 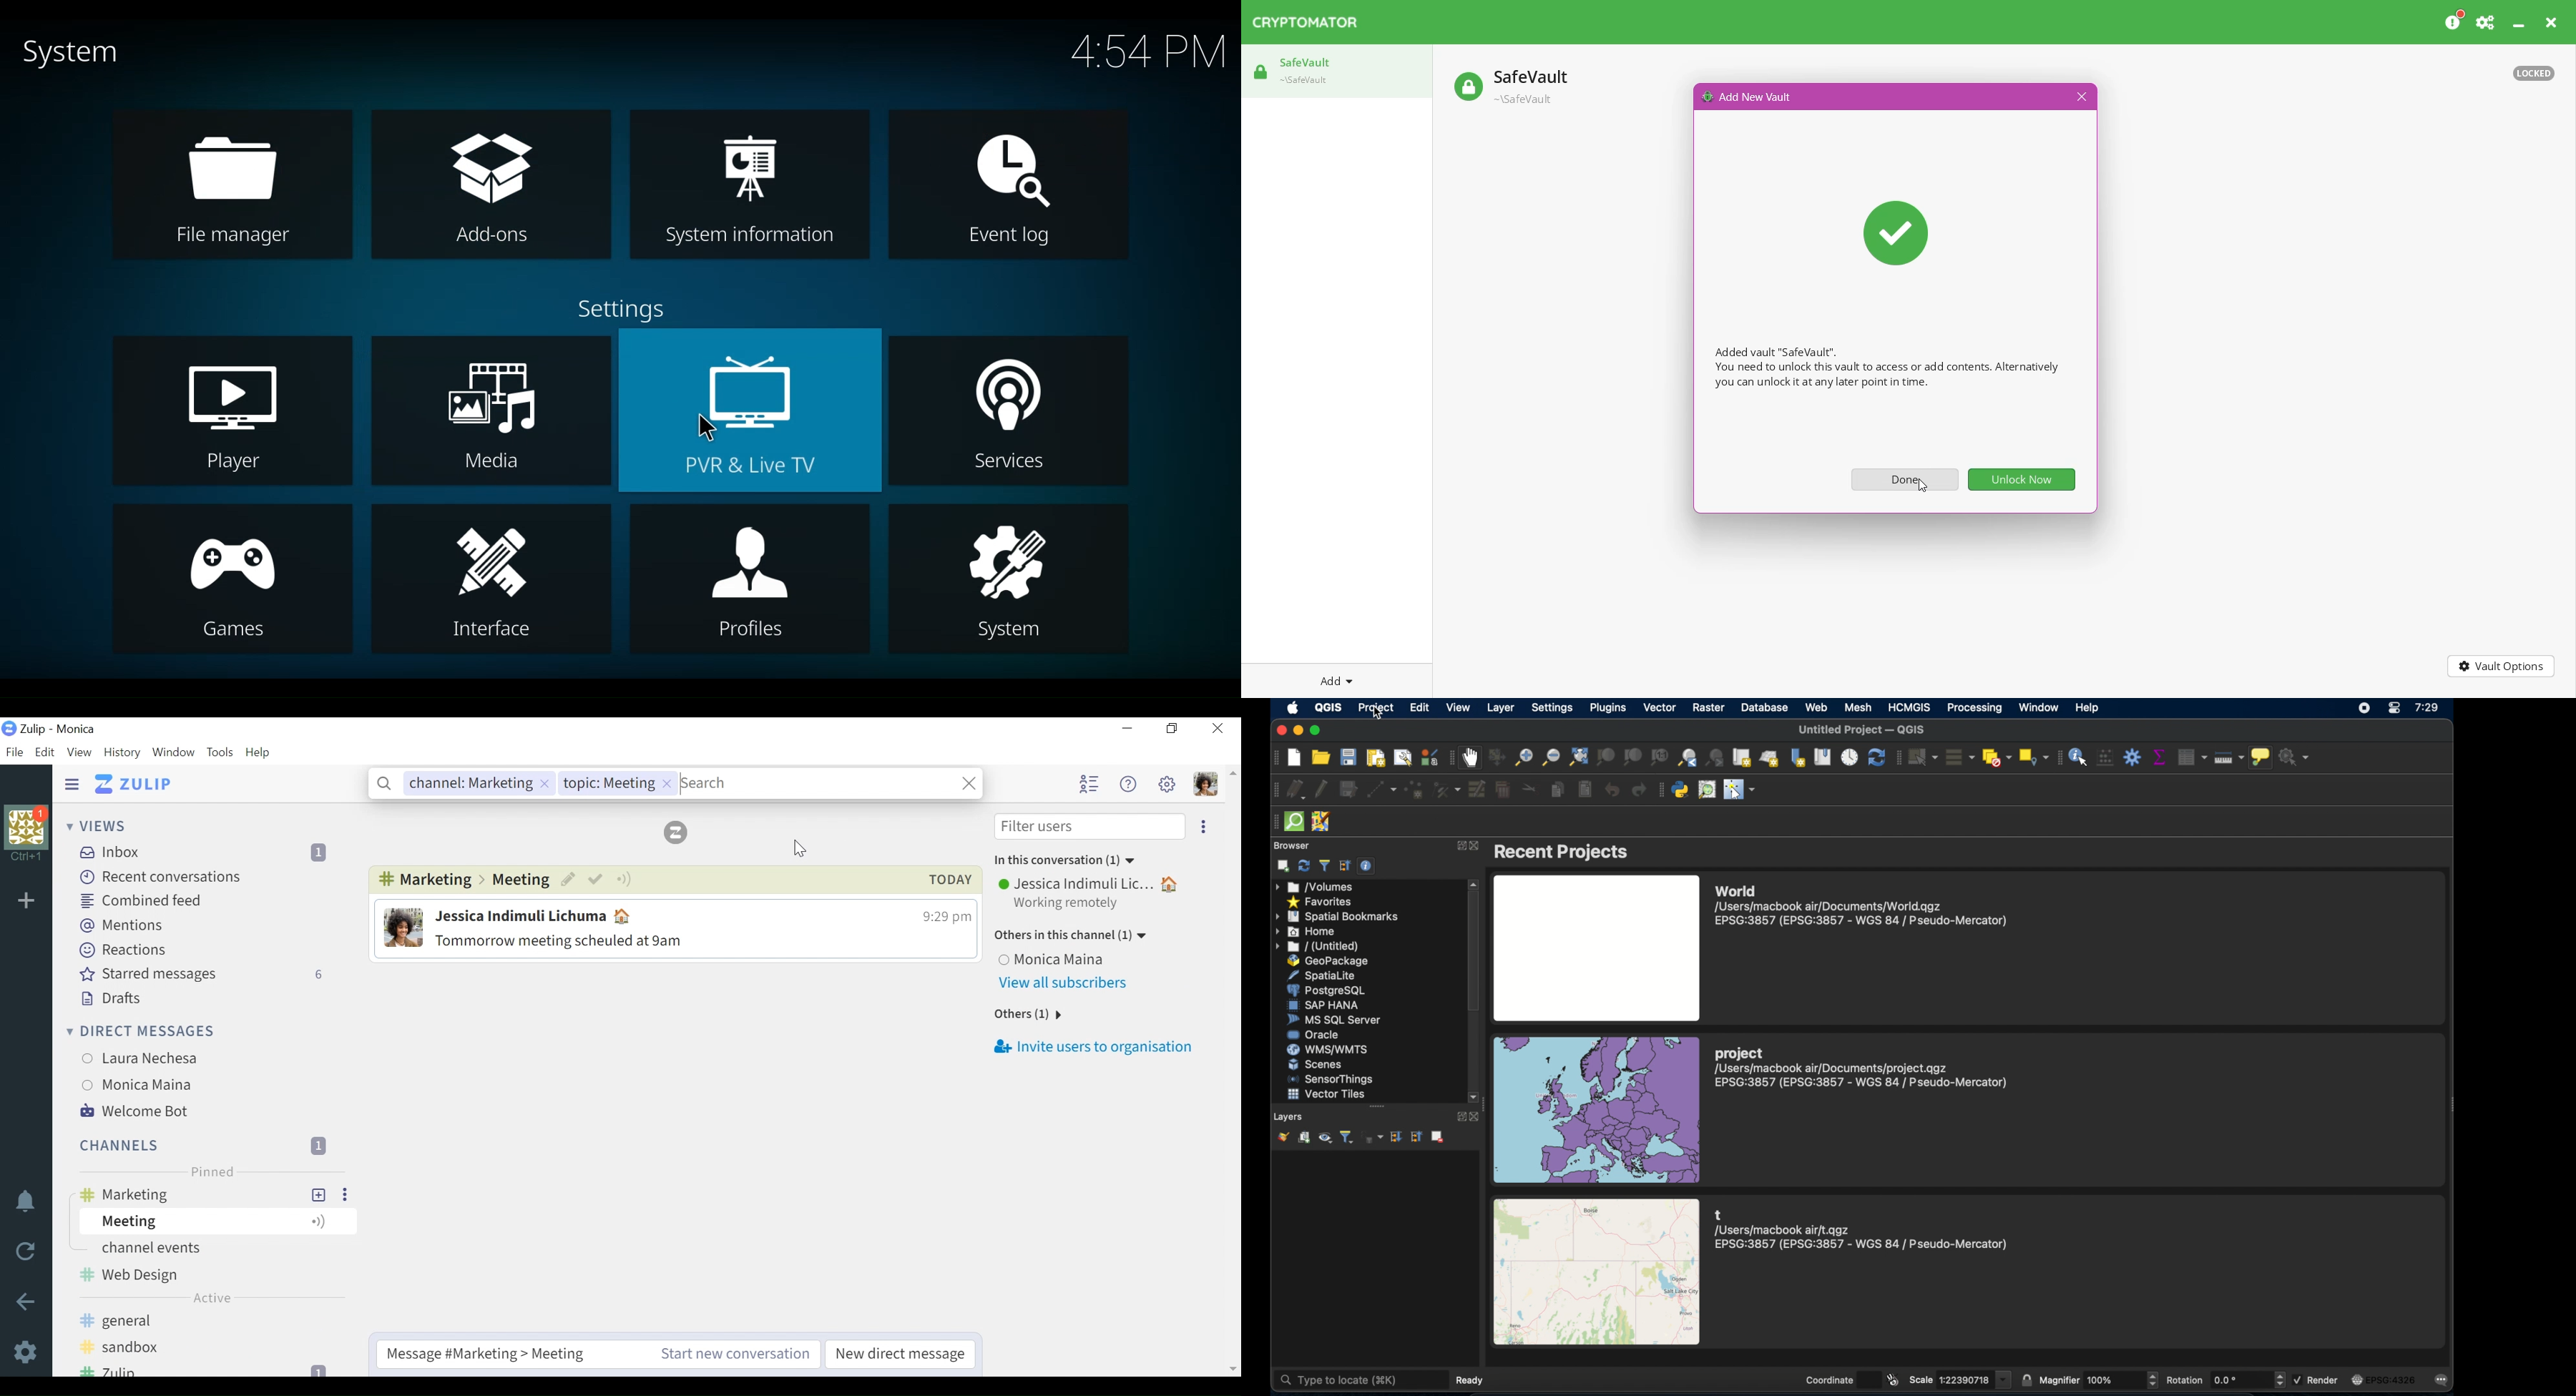 What do you see at coordinates (2280, 1380) in the screenshot?
I see `increase or decrease the value of rotation` at bounding box center [2280, 1380].